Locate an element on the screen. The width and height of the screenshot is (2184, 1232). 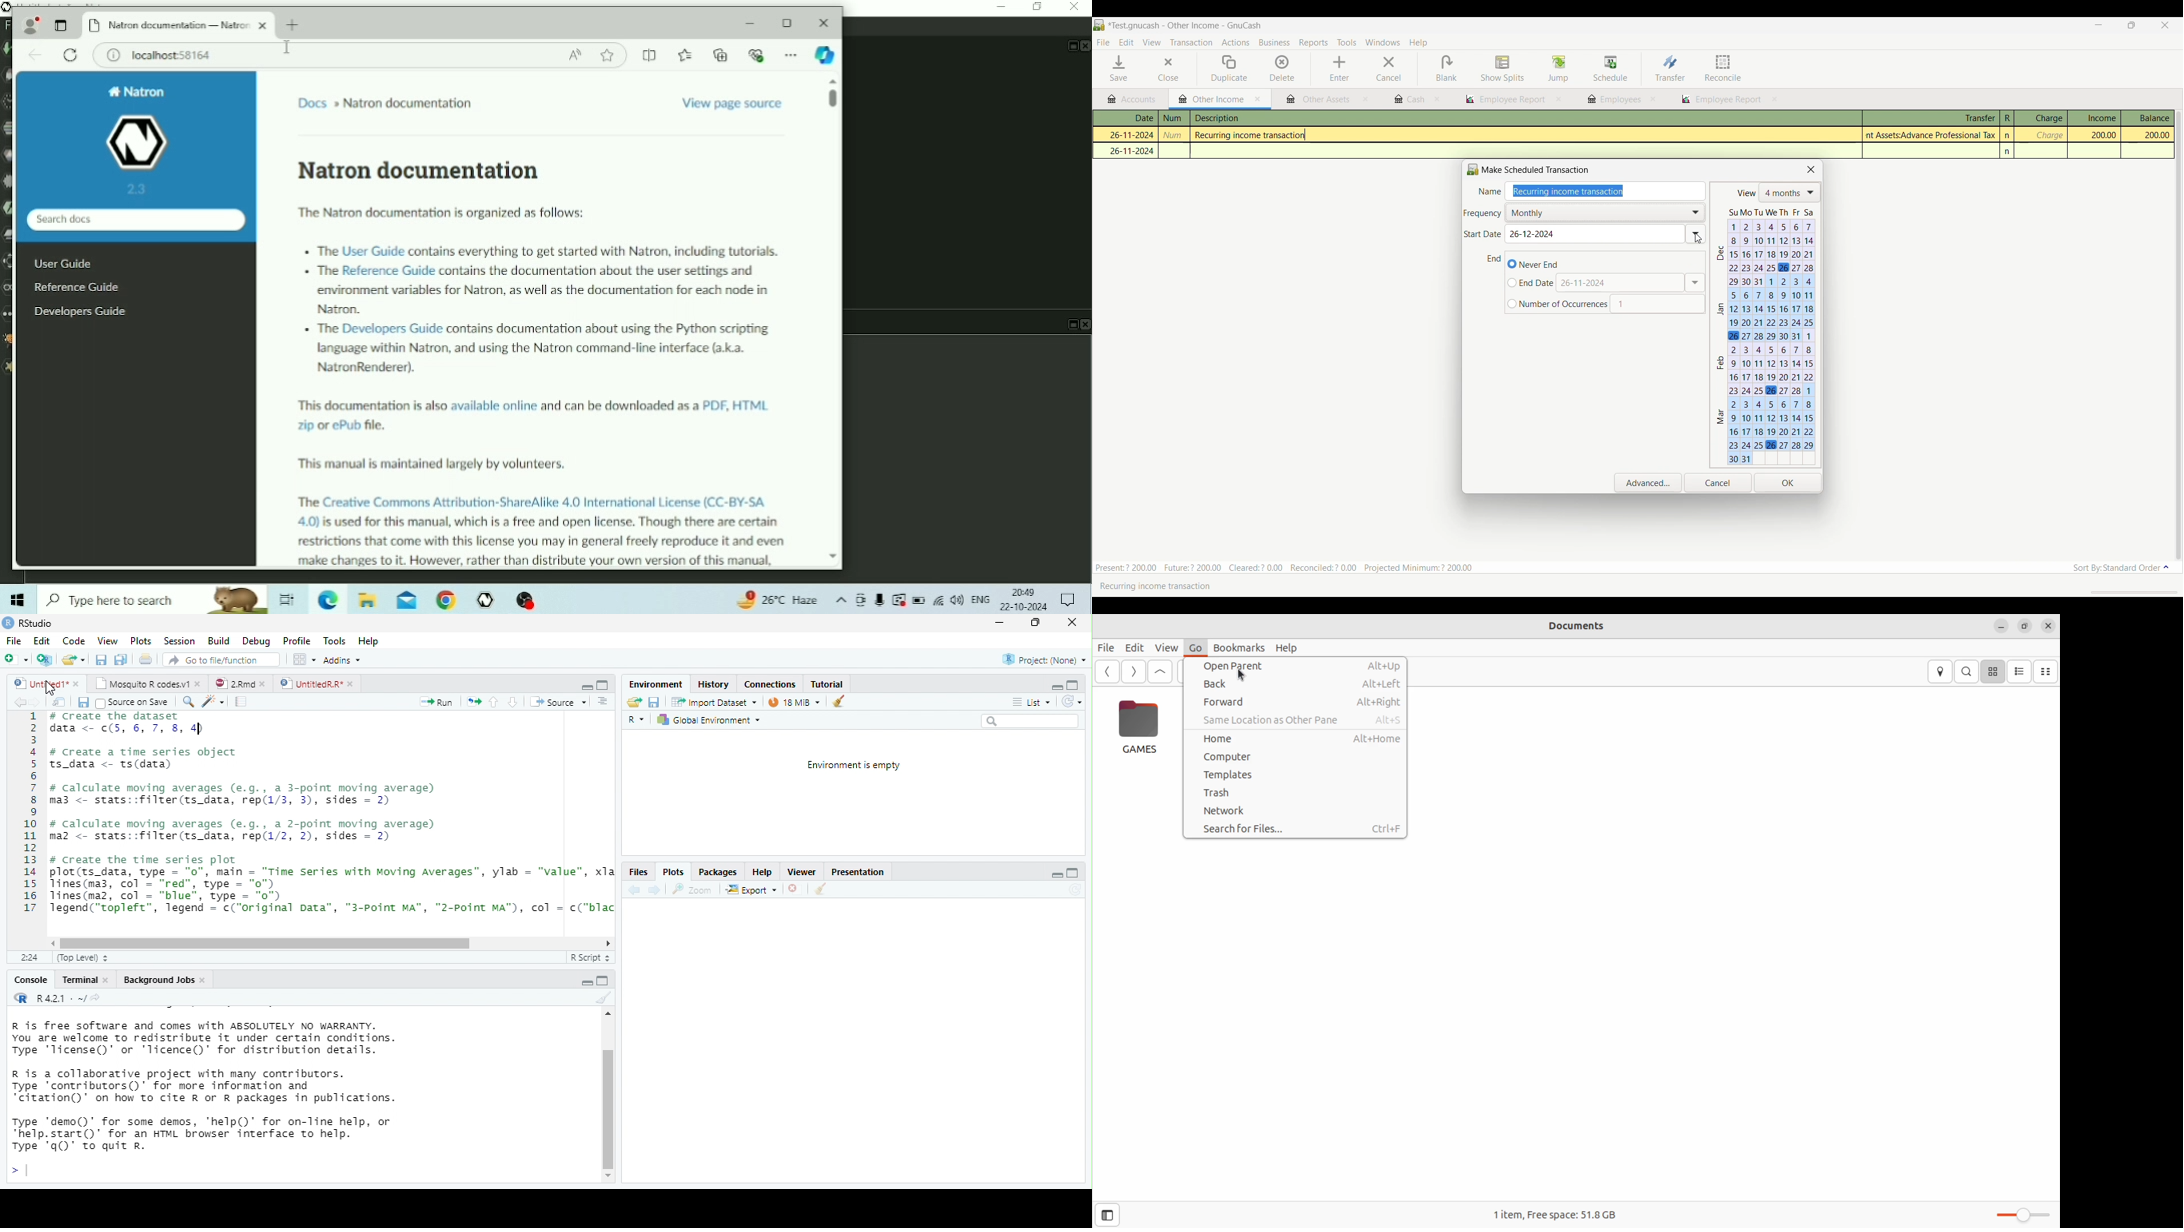
File is located at coordinates (13, 641).